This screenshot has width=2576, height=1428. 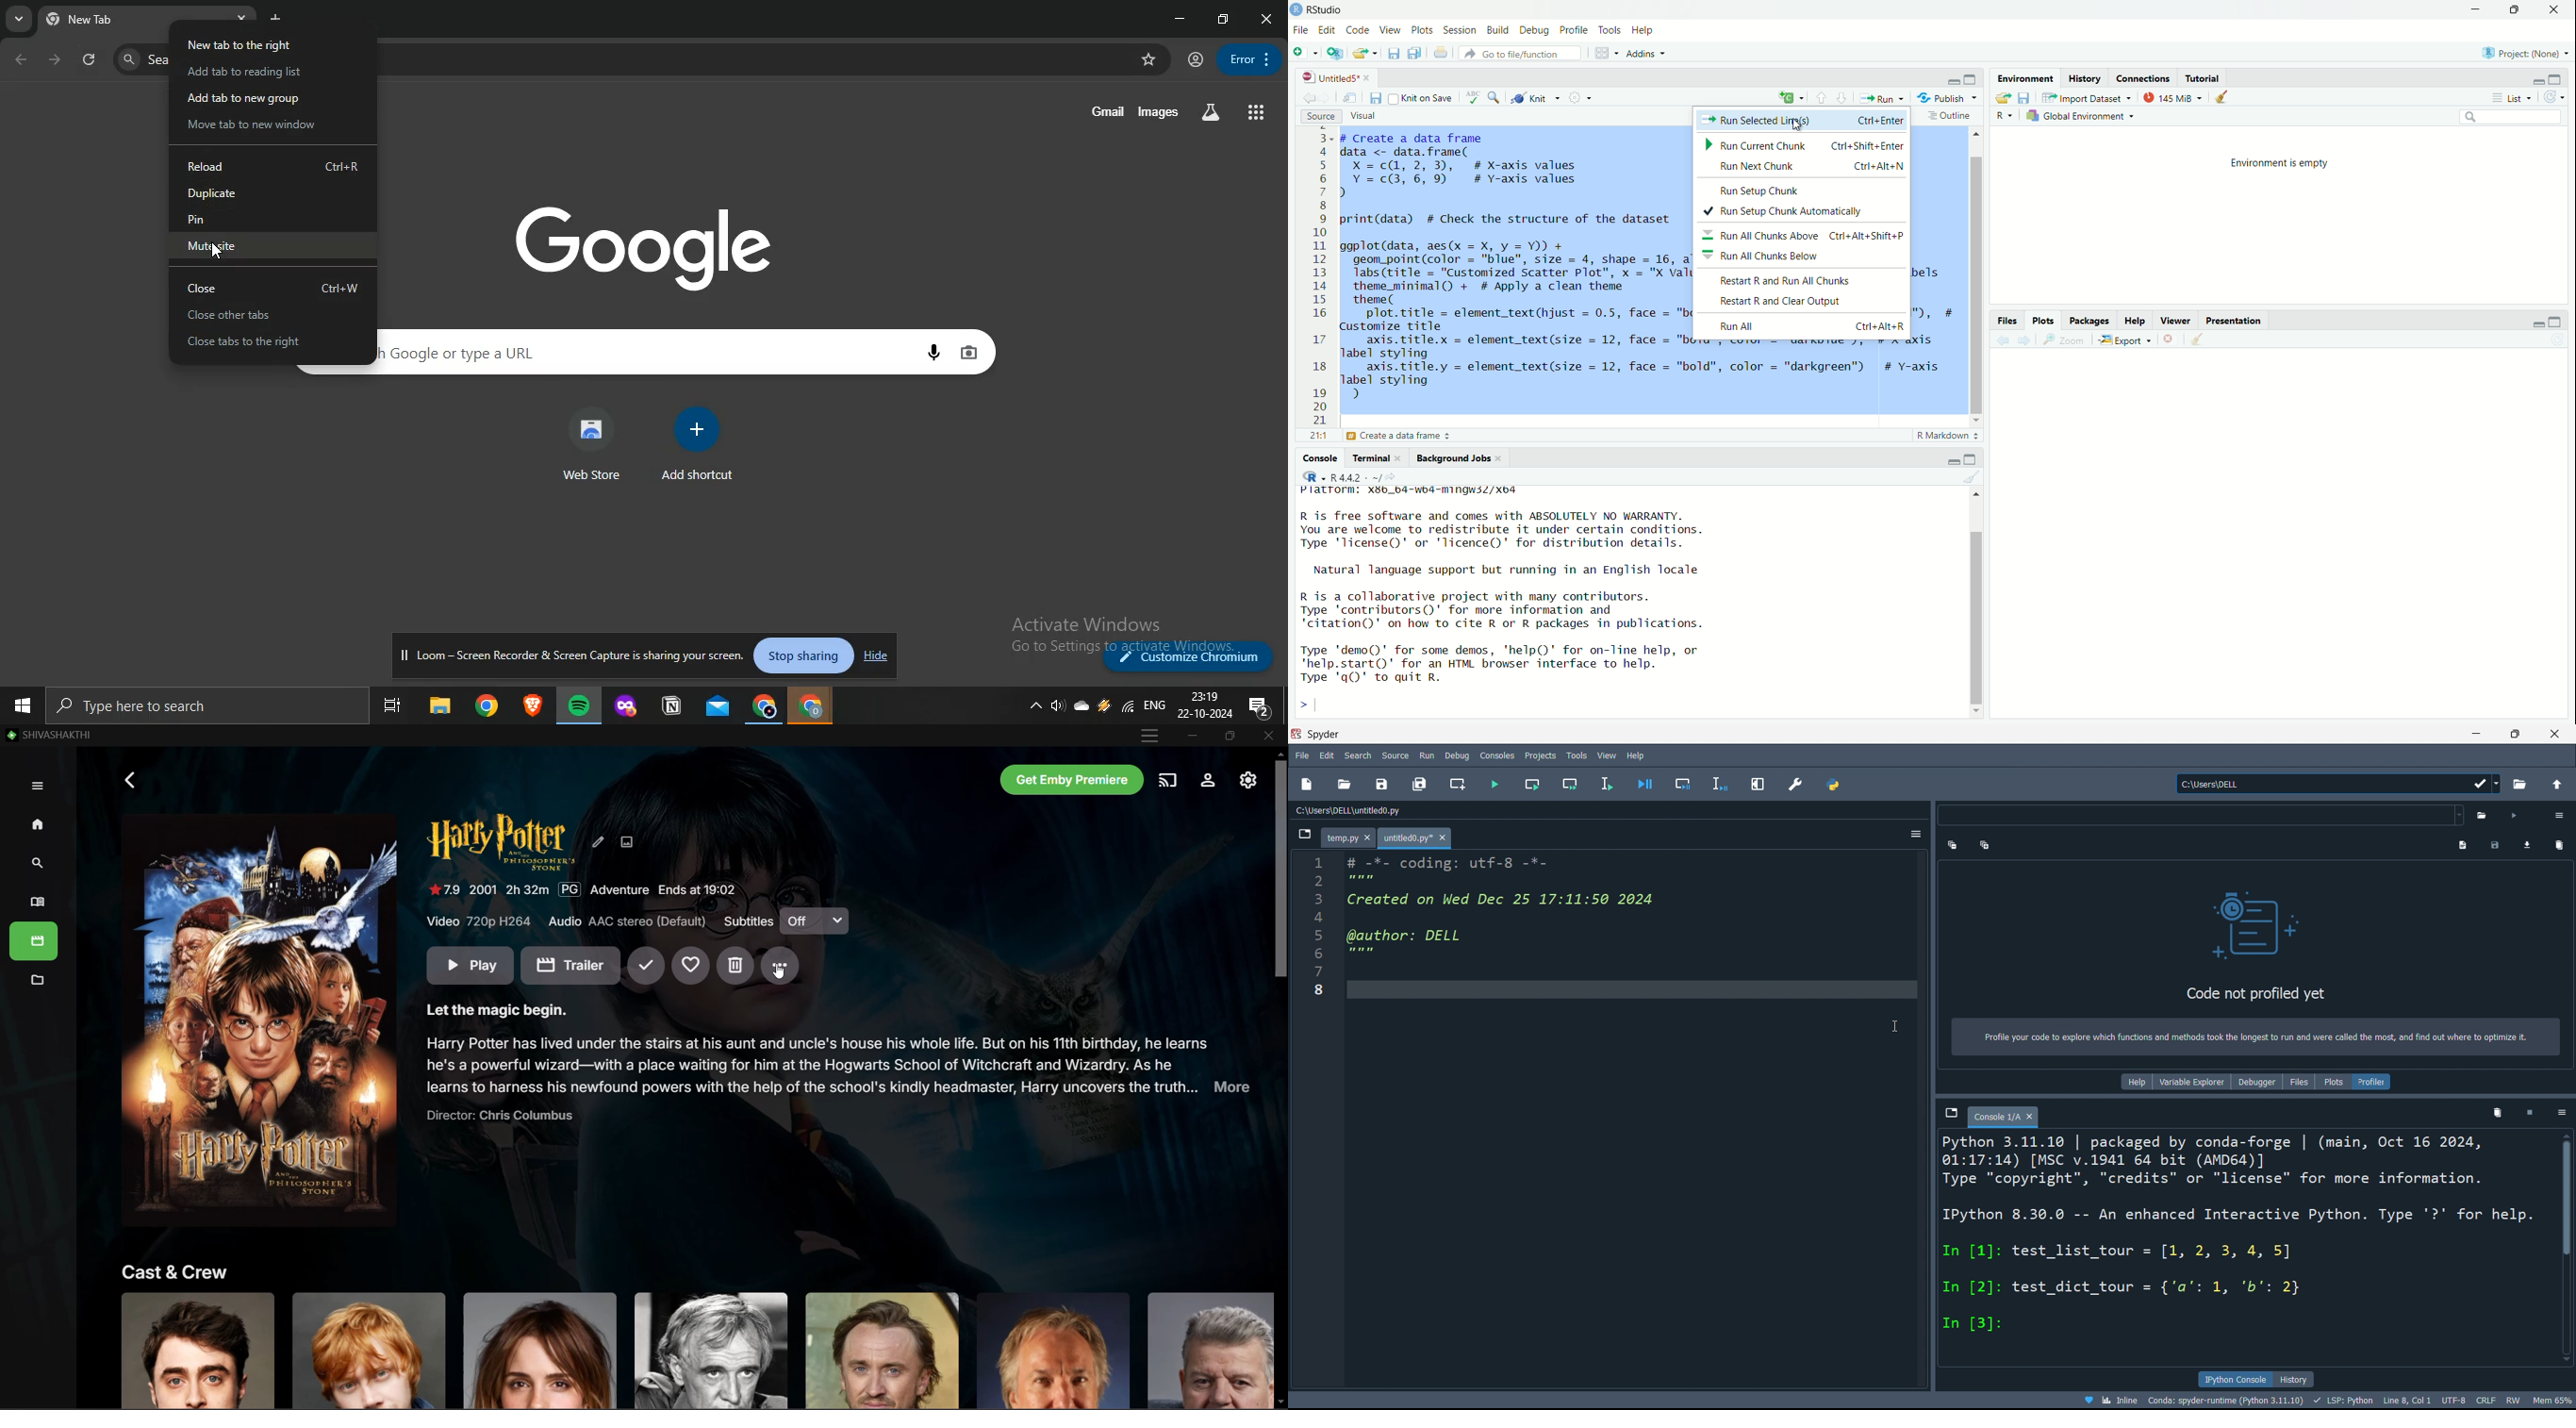 I want to click on variable explorer, so click(x=2194, y=1082).